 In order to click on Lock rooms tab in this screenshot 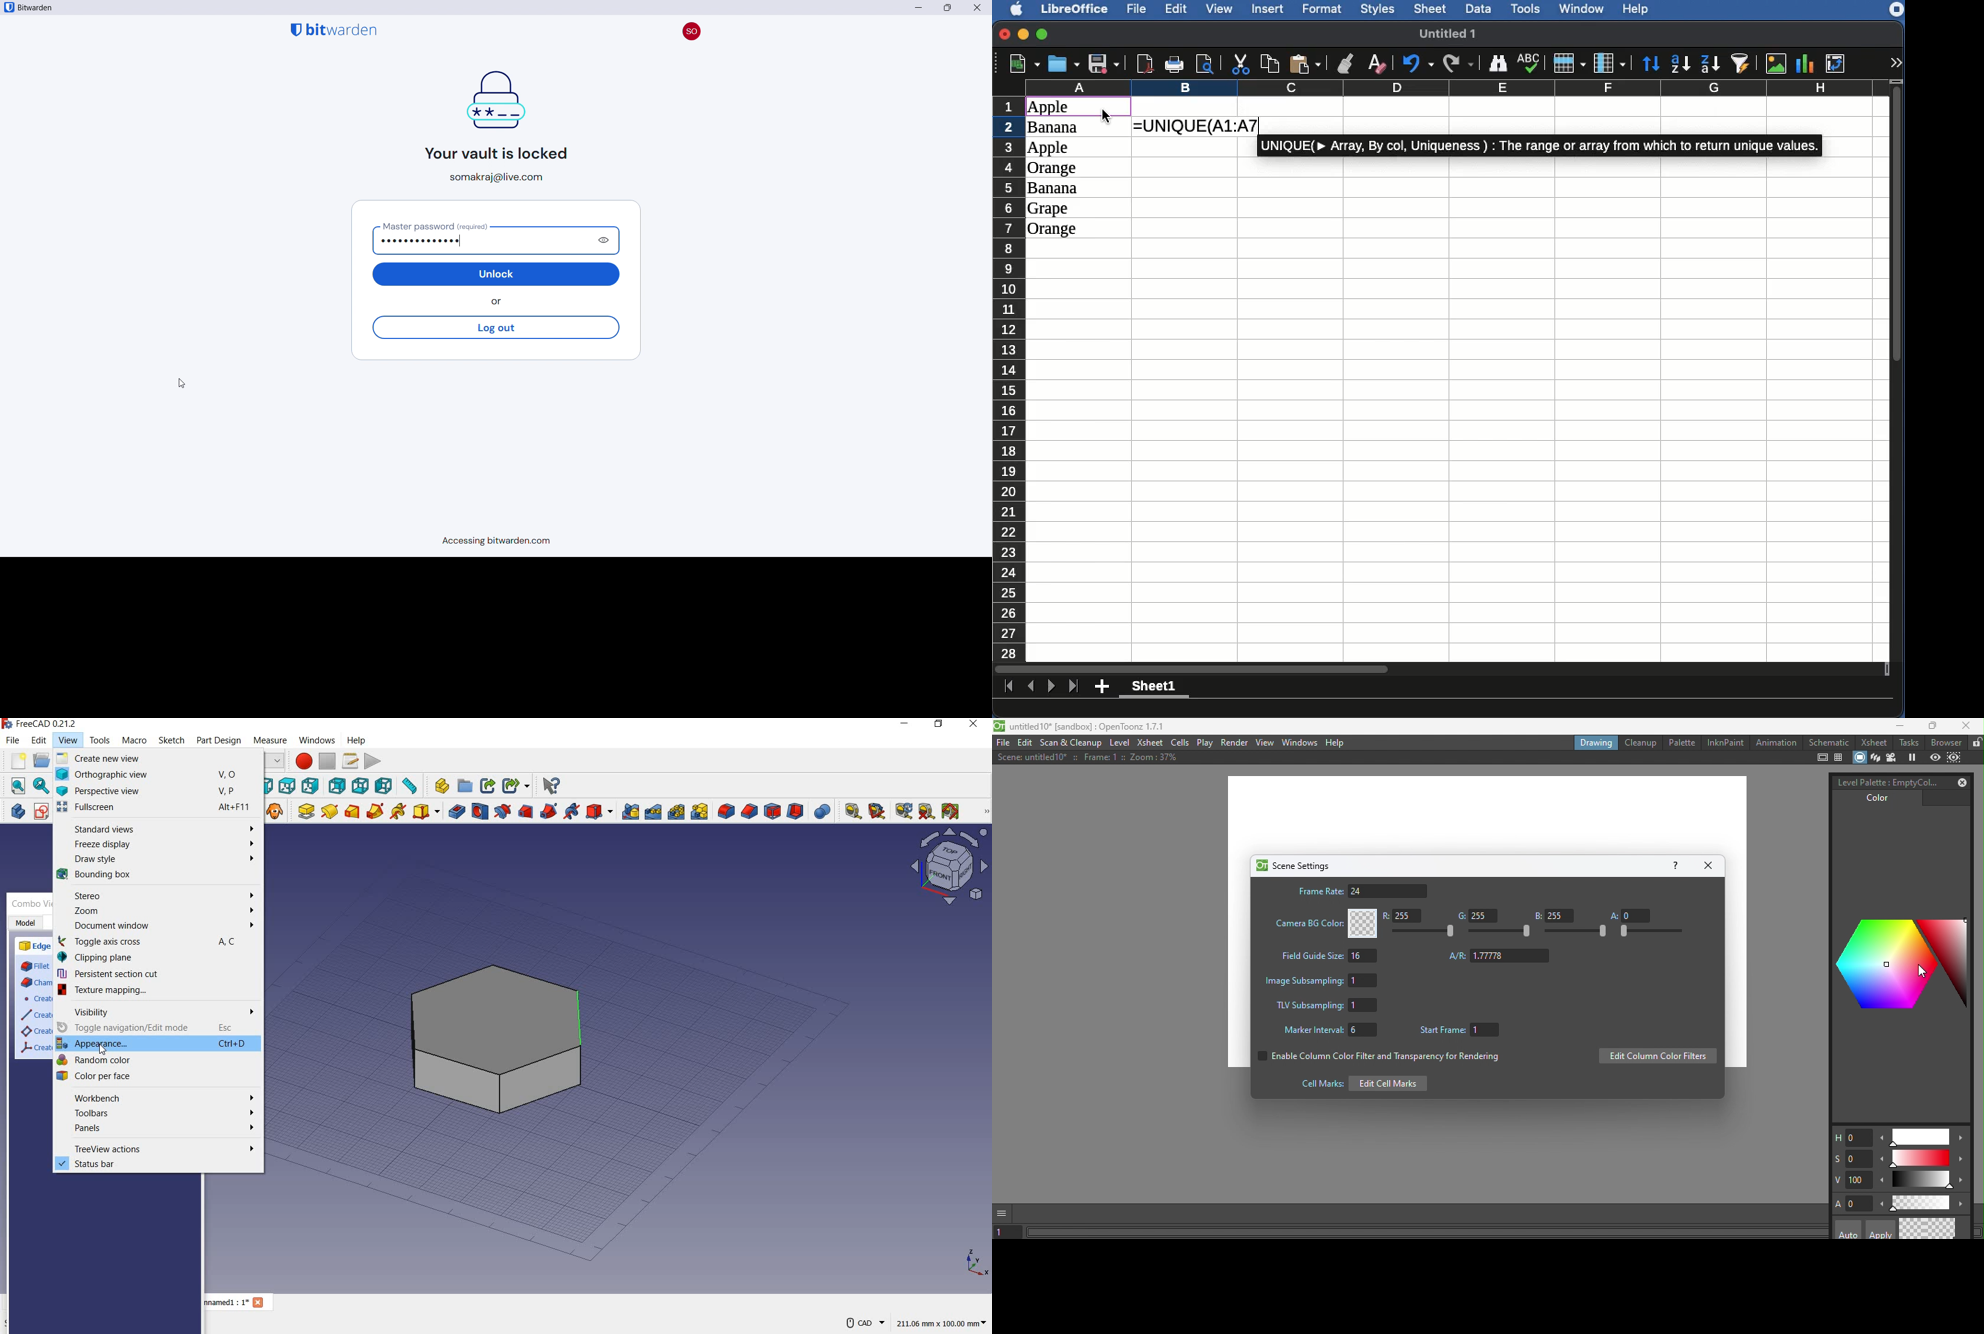, I will do `click(1975, 743)`.